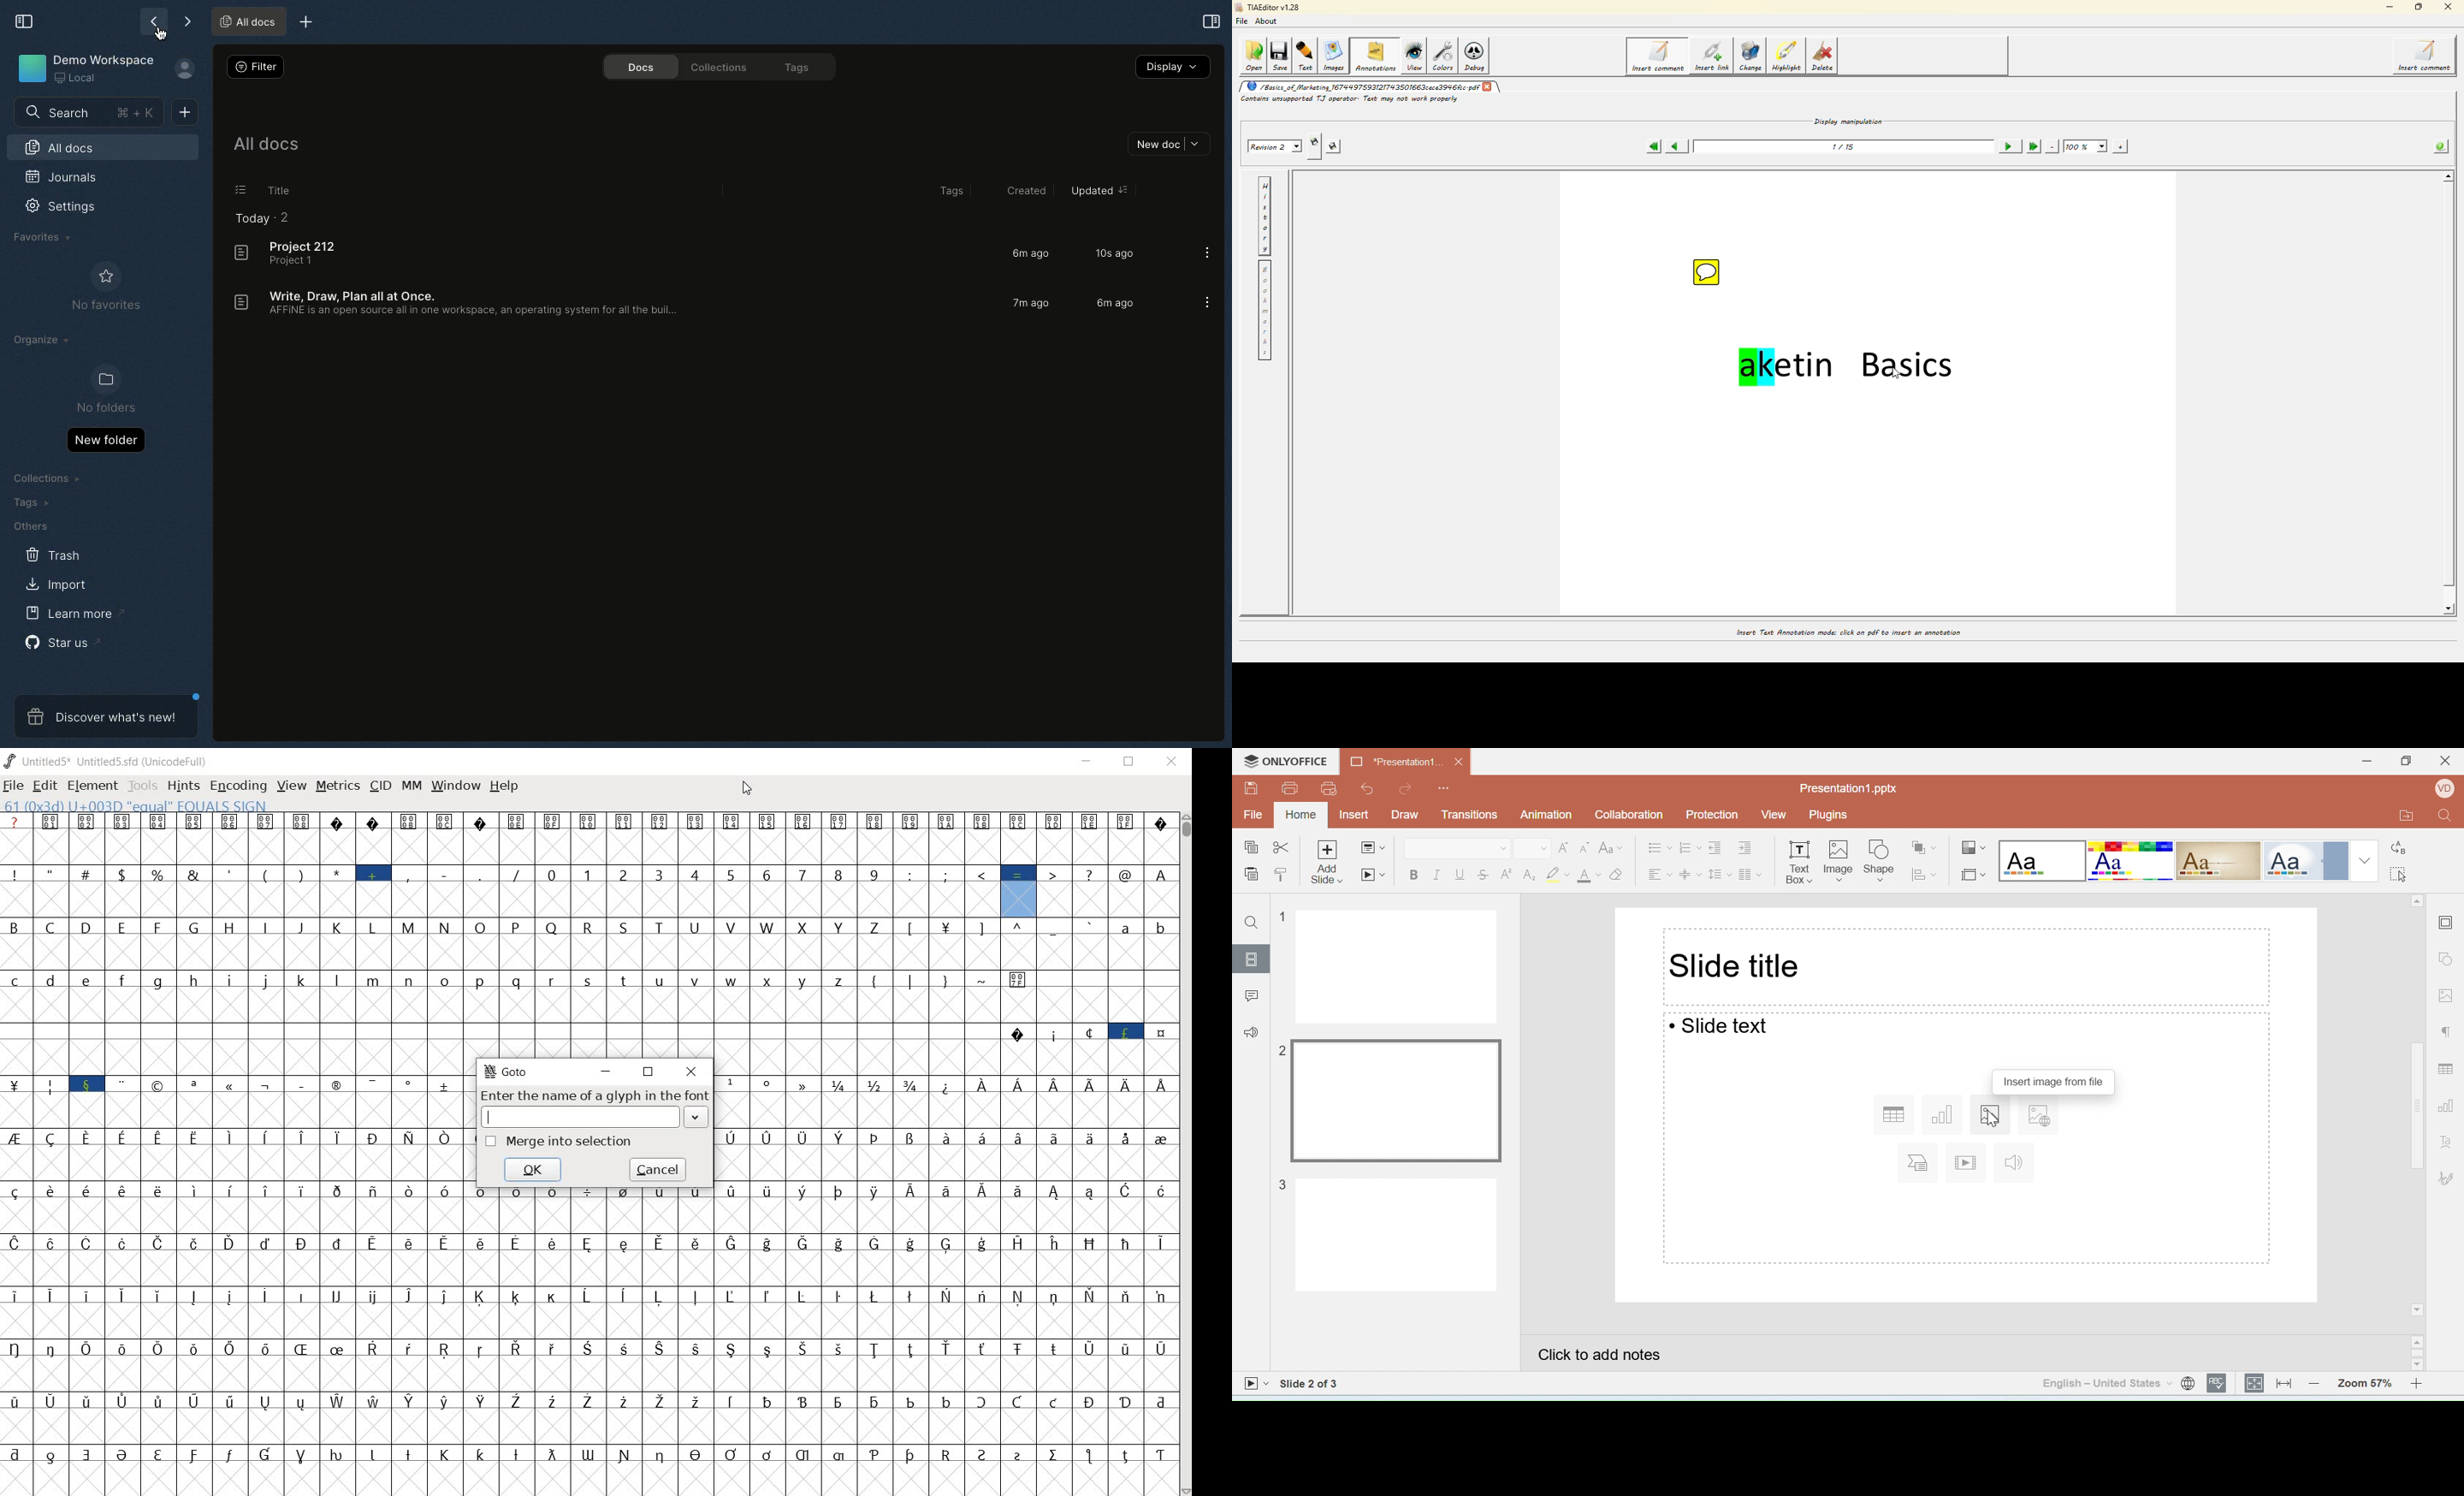 The height and width of the screenshot is (1512, 2464). Describe the element at coordinates (1617, 874) in the screenshot. I see `Clear style` at that location.